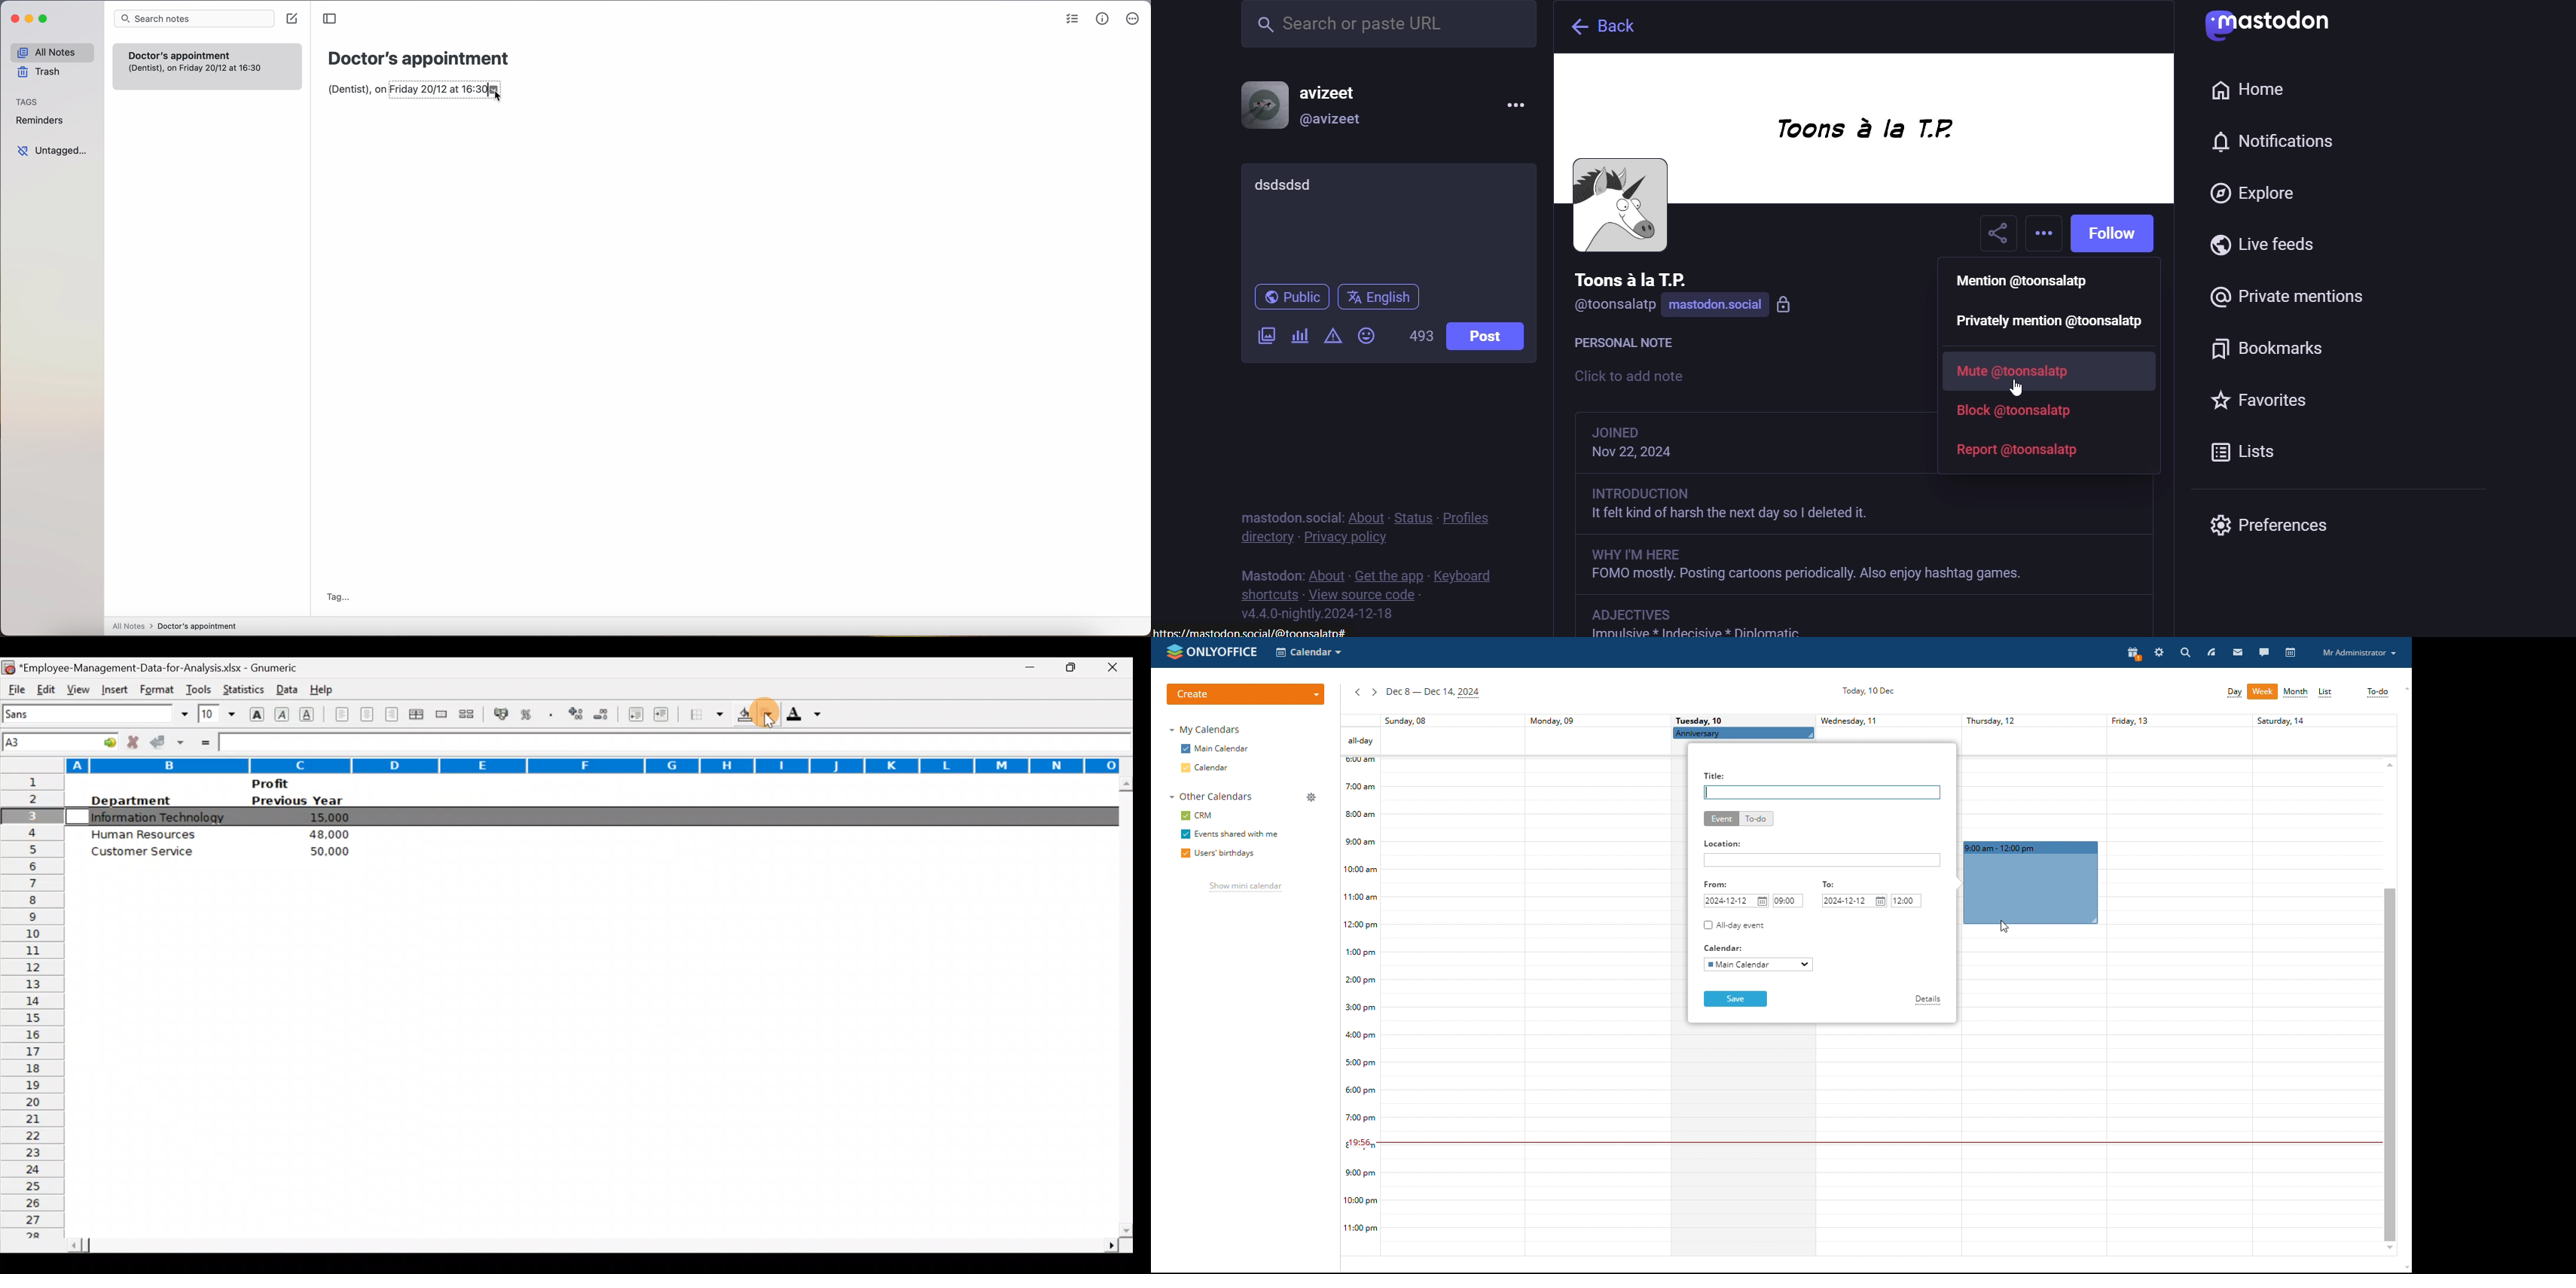 This screenshot has height=1288, width=2576. Describe the element at coordinates (637, 715) in the screenshot. I see `Decrease indent, align contents to the left` at that location.